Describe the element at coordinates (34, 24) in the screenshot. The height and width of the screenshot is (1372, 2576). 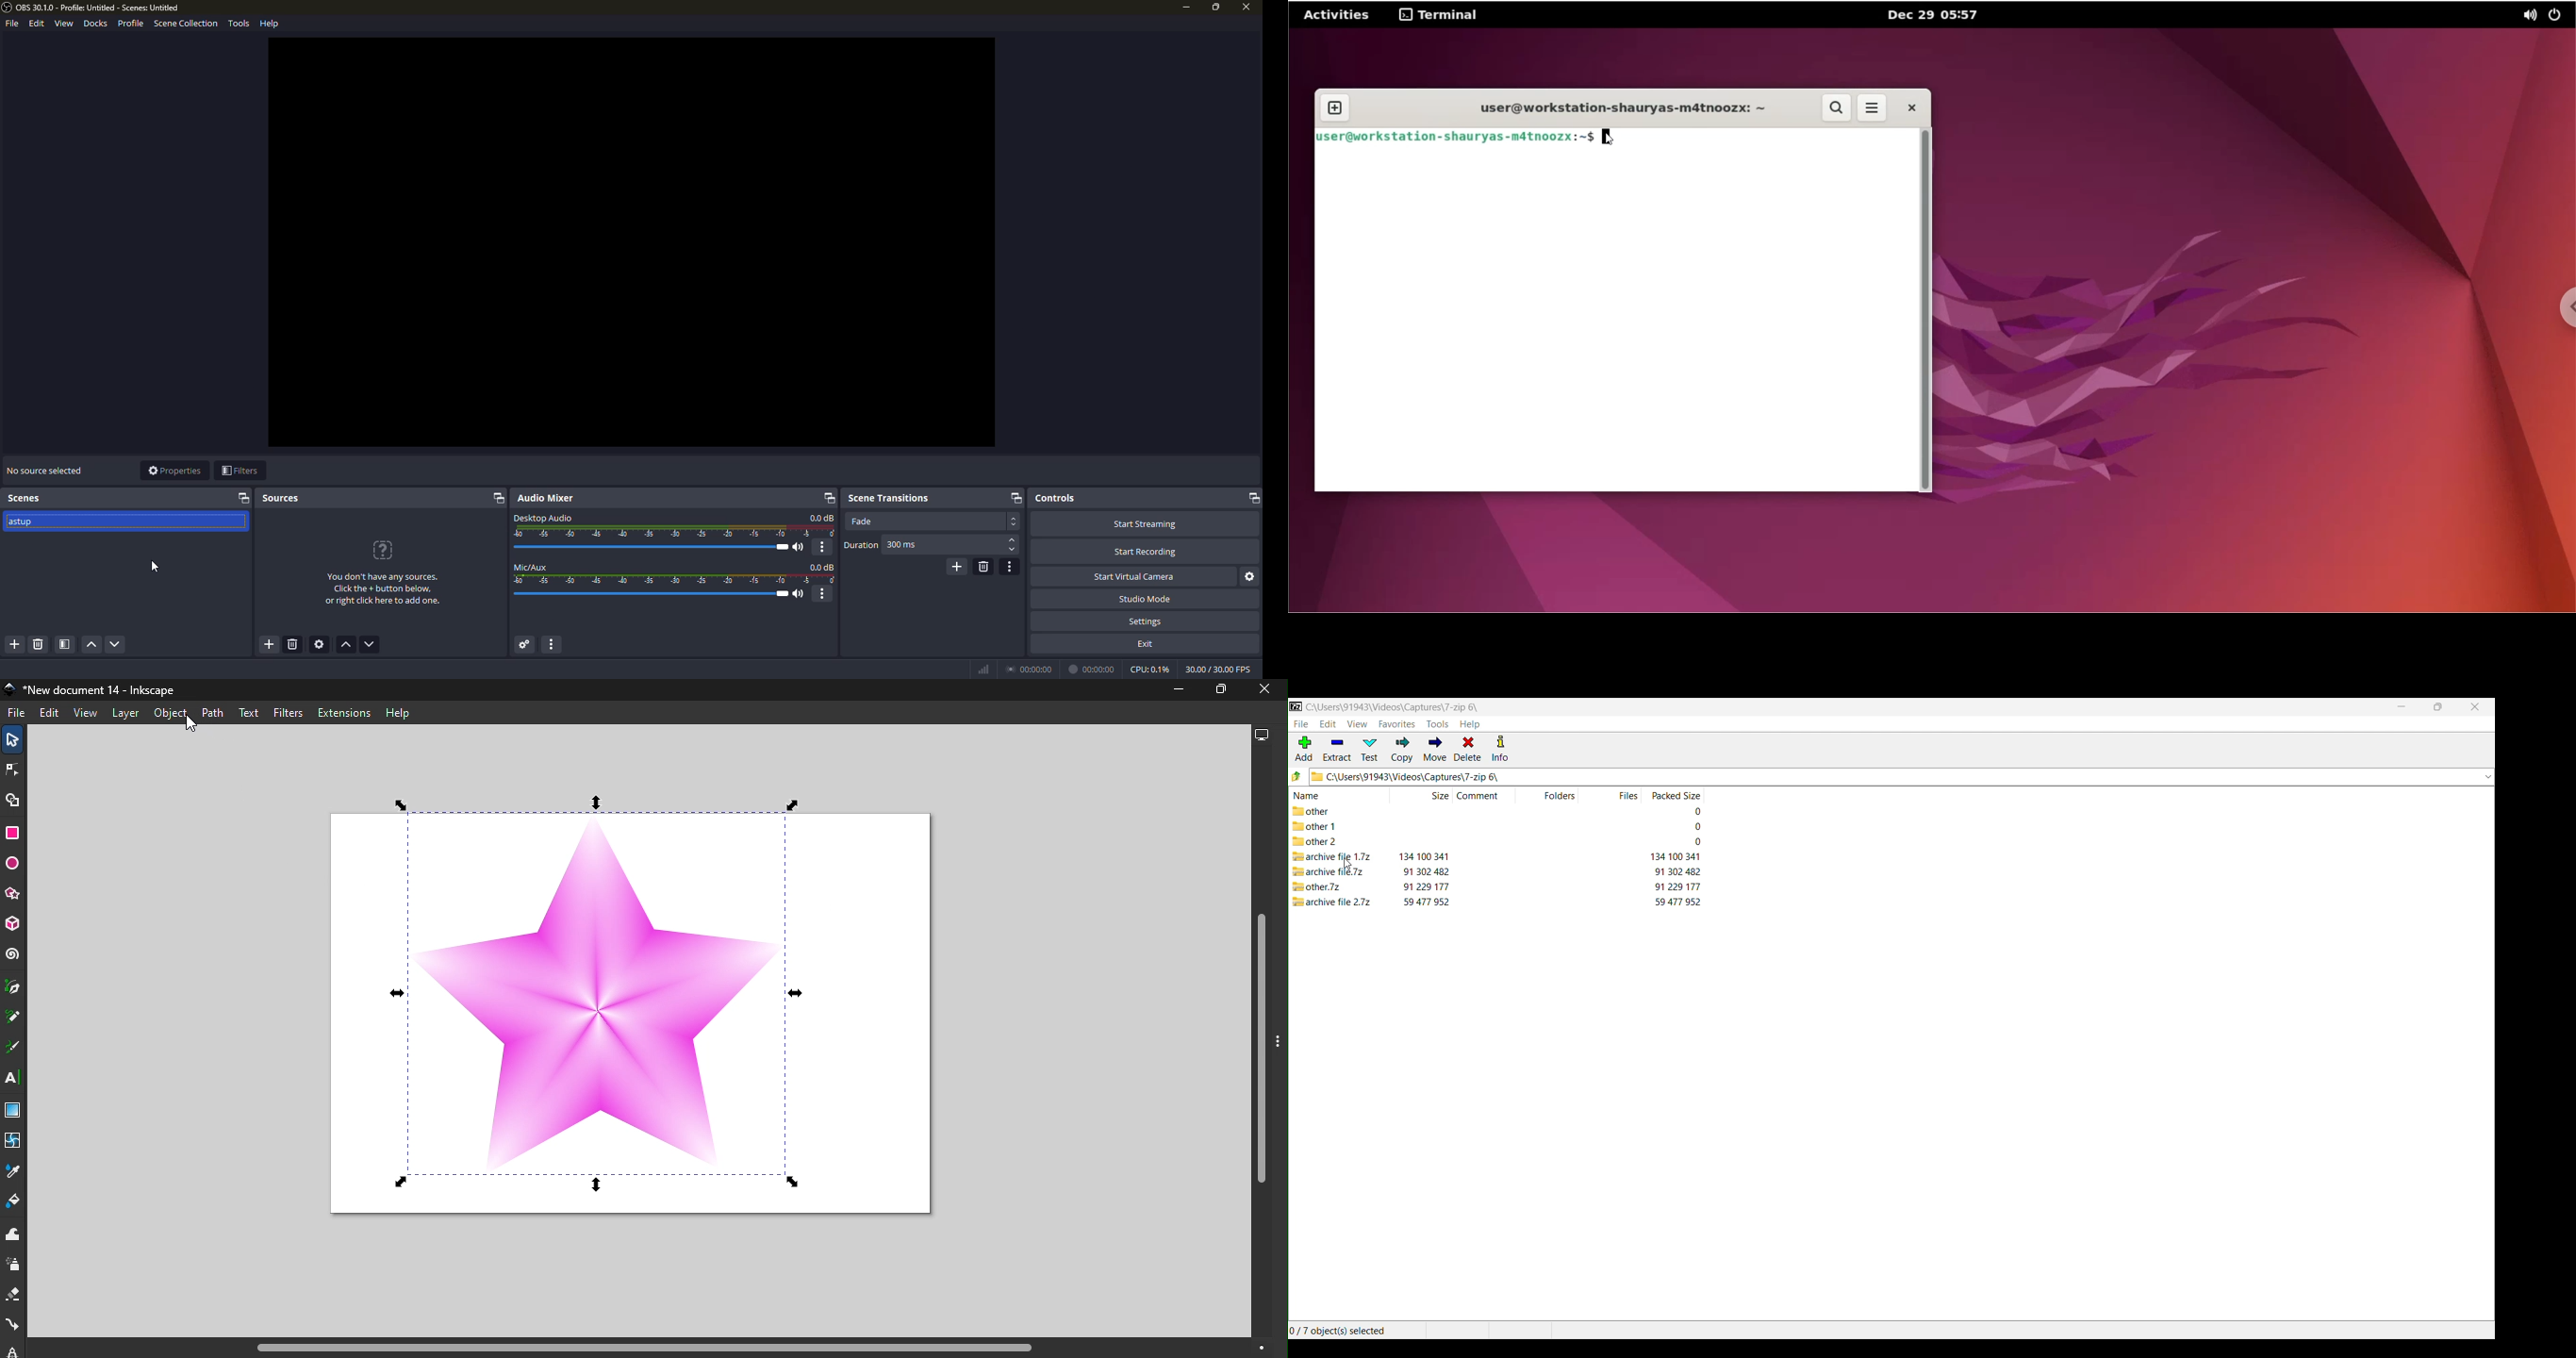
I see `edit` at that location.